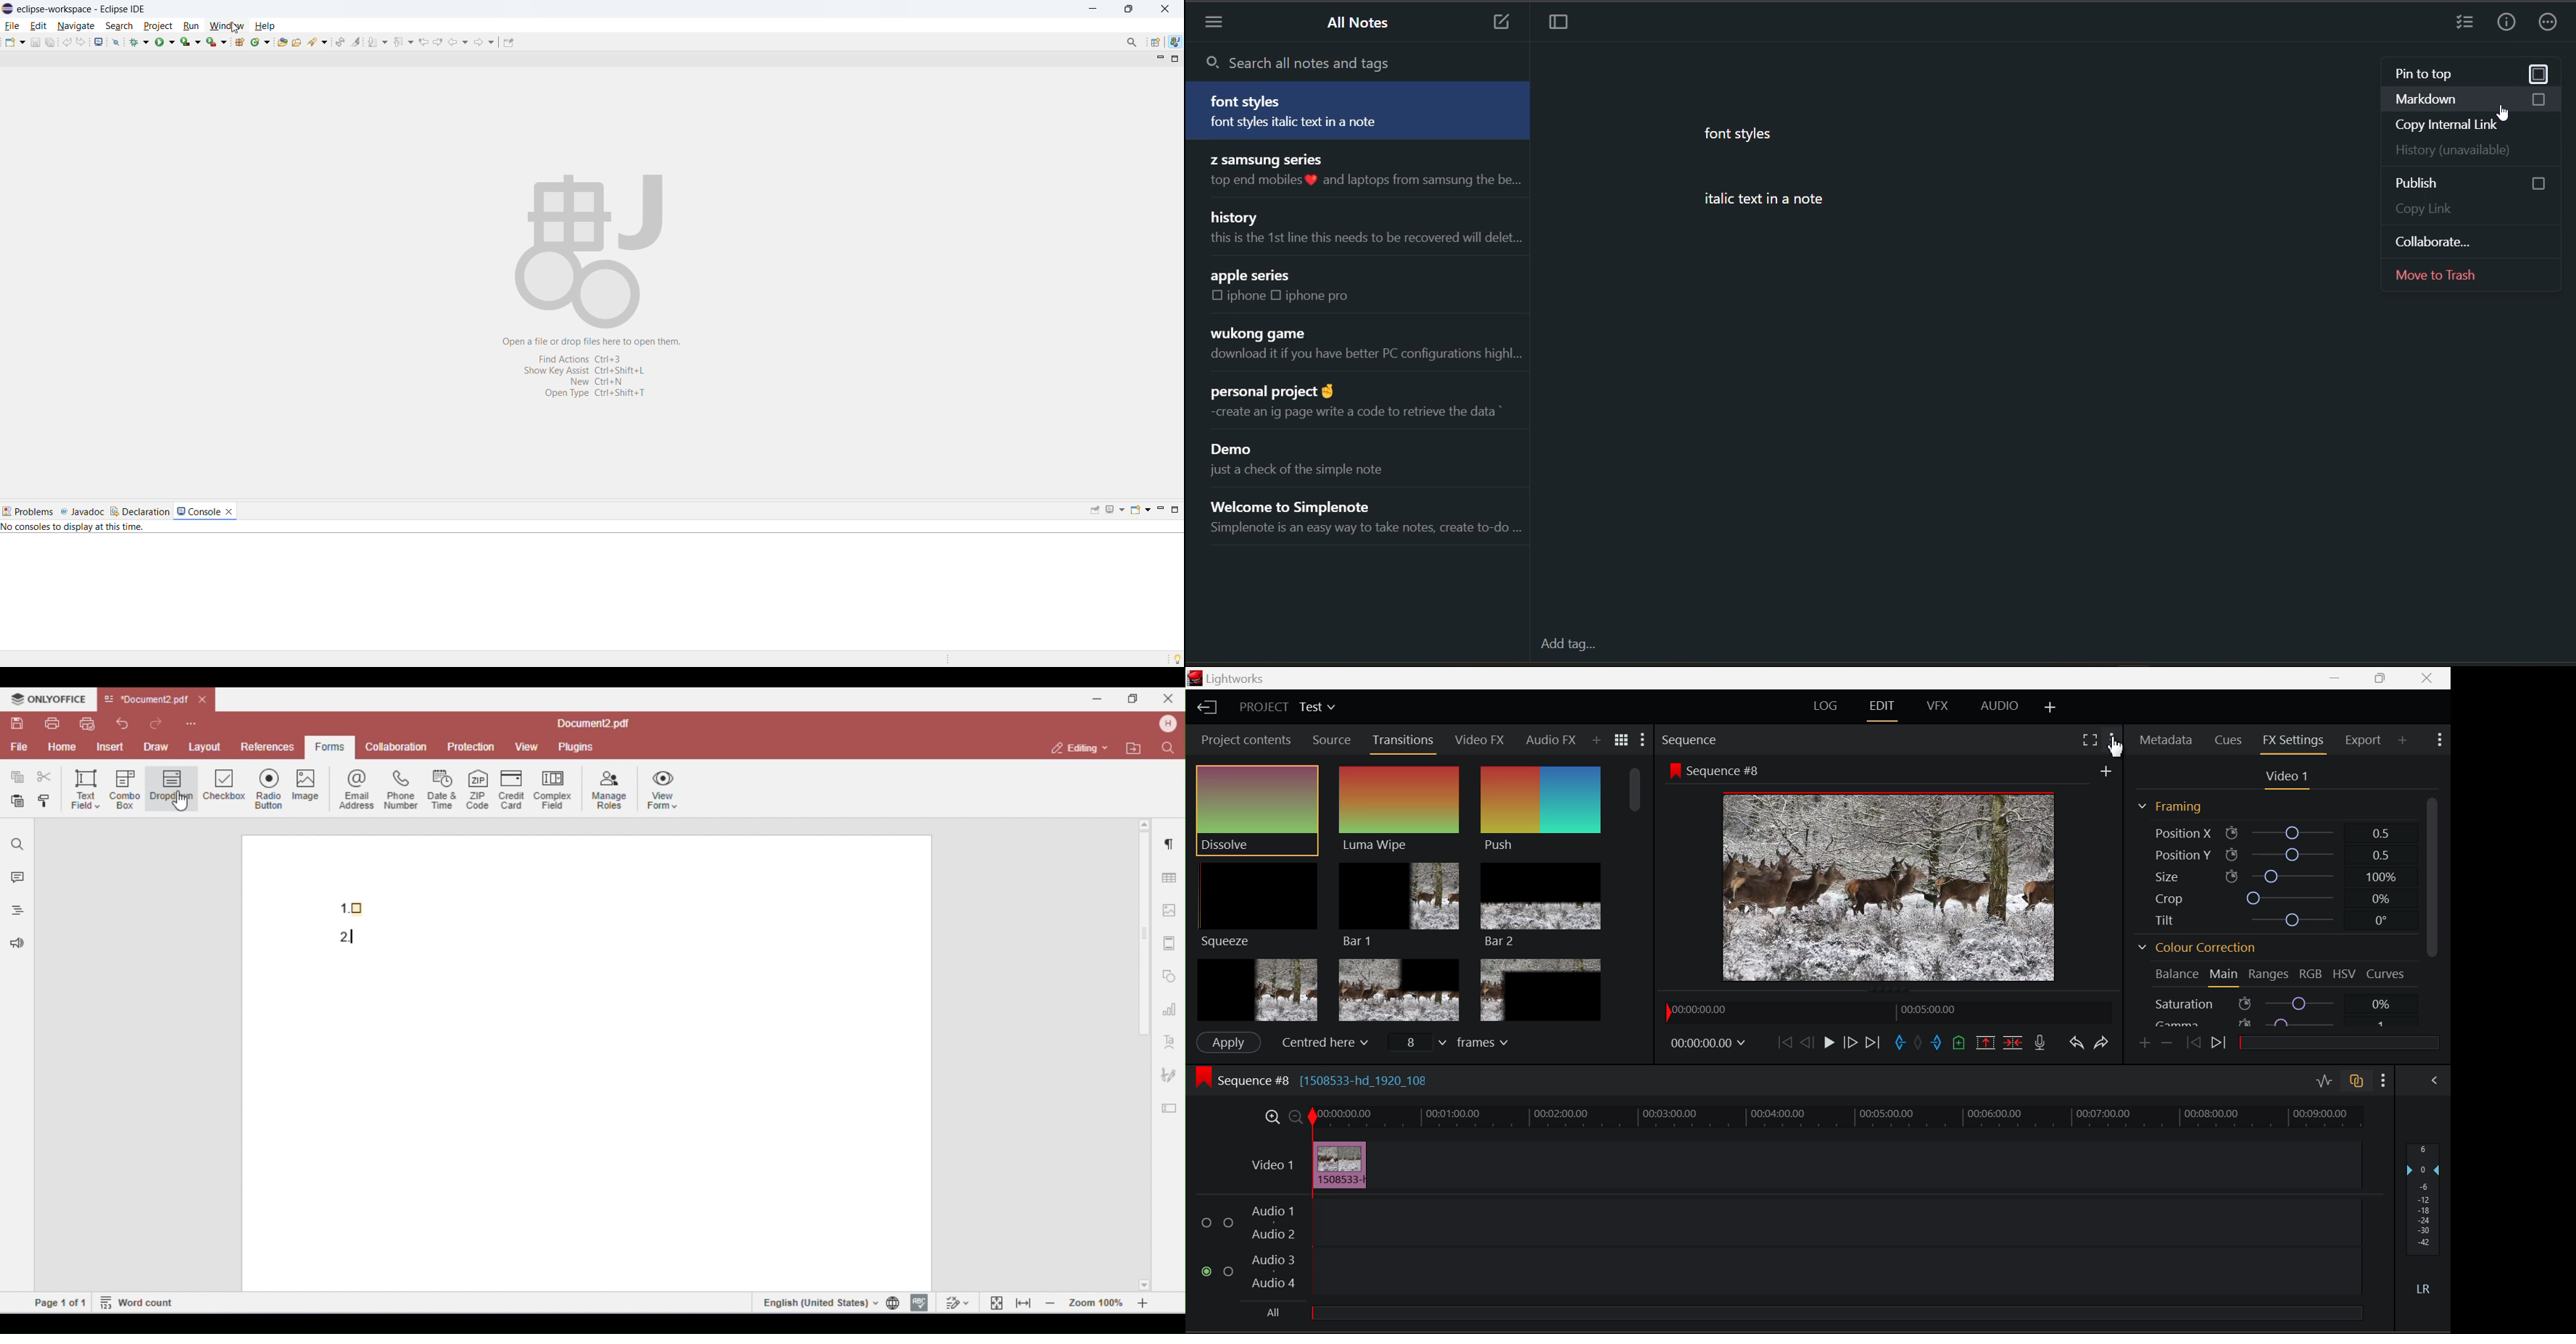  What do you see at coordinates (1218, 23) in the screenshot?
I see `menu` at bounding box center [1218, 23].